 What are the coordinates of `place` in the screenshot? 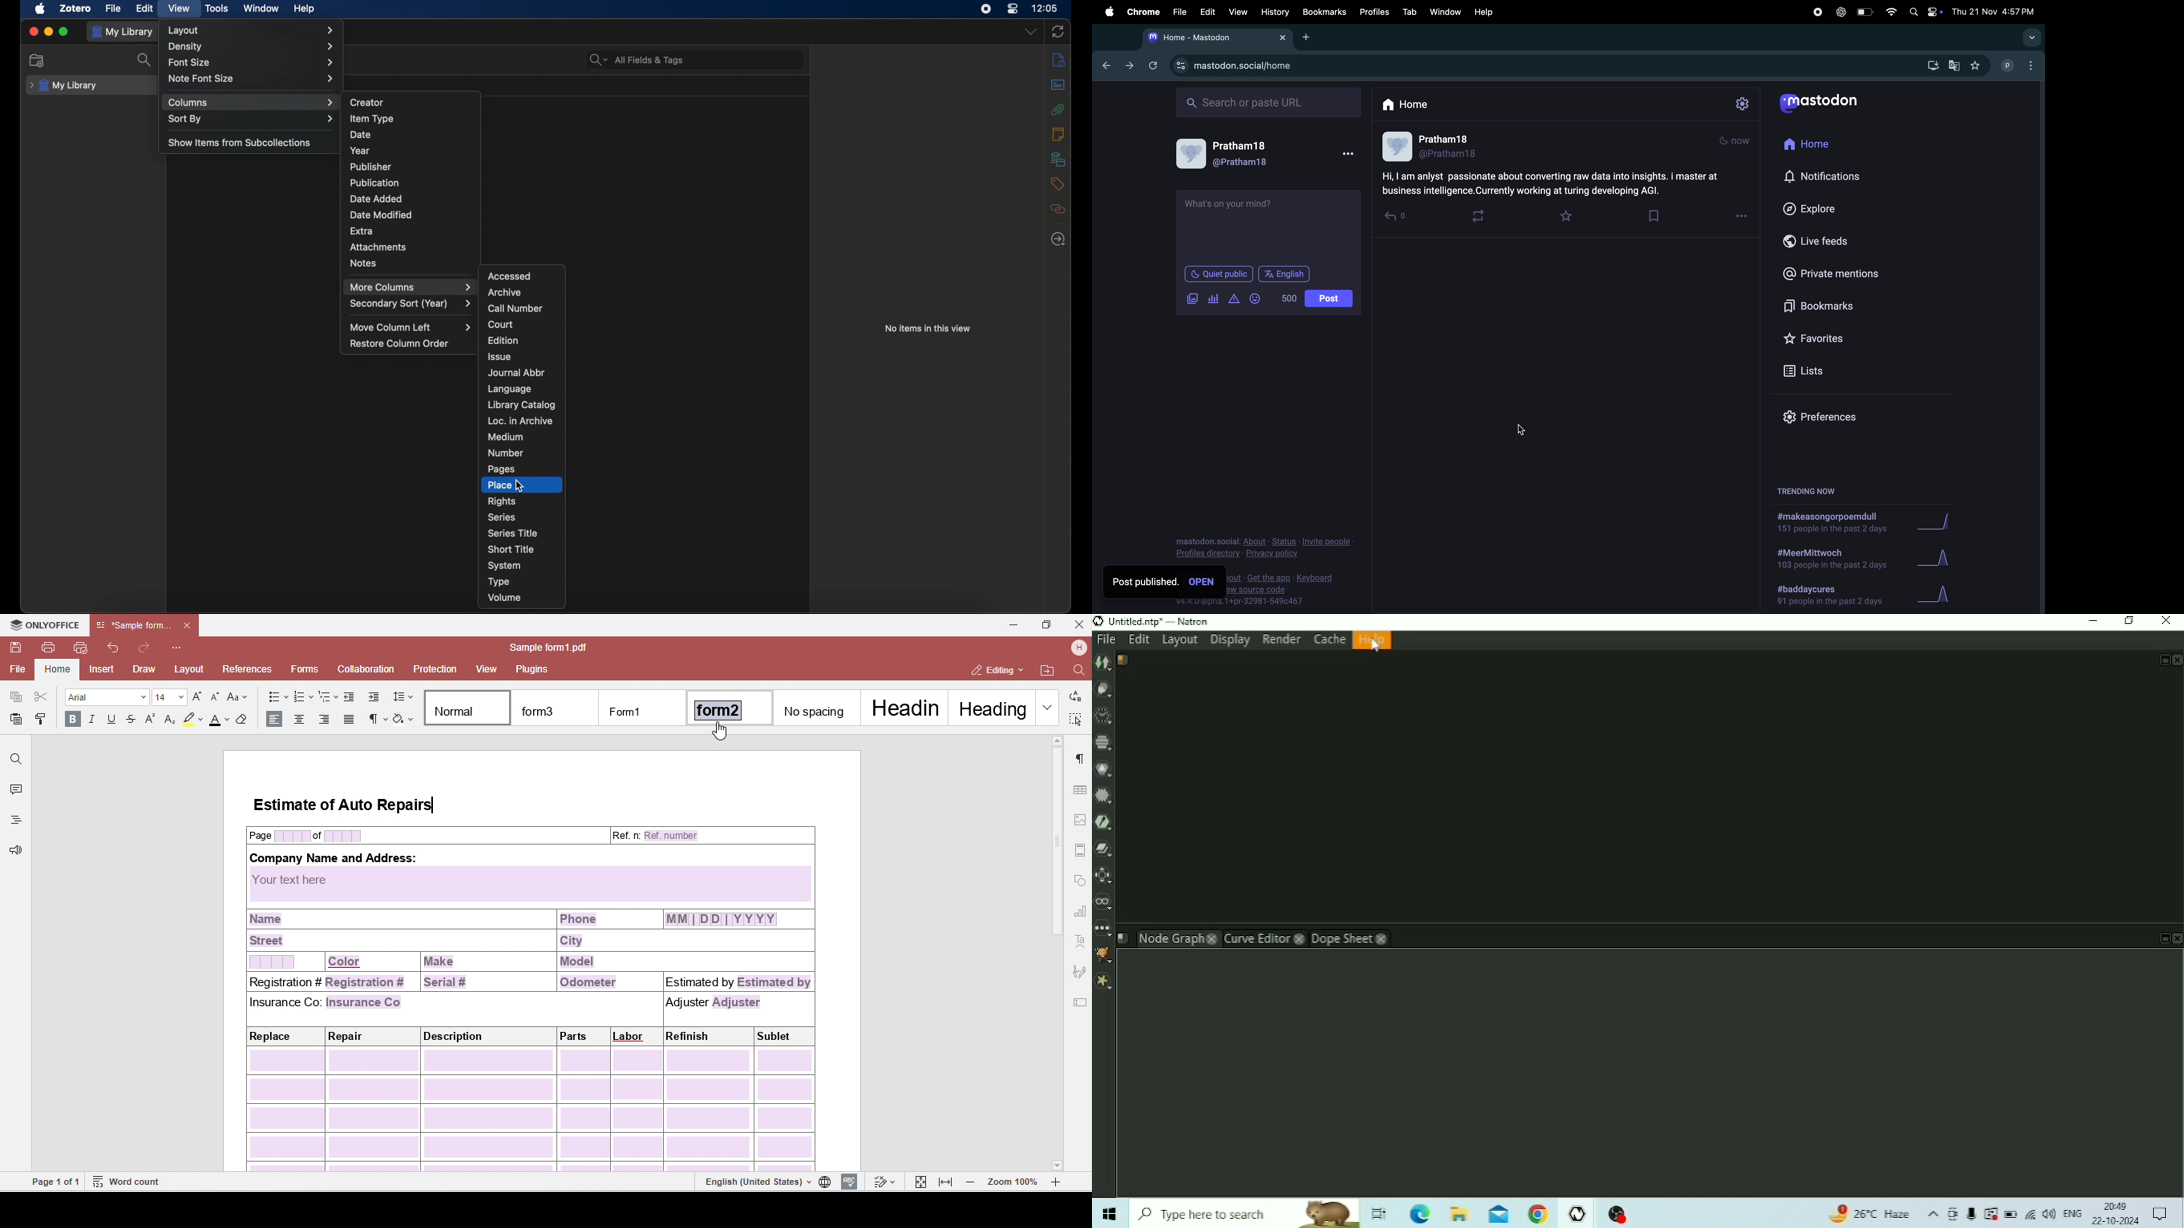 It's located at (500, 486).